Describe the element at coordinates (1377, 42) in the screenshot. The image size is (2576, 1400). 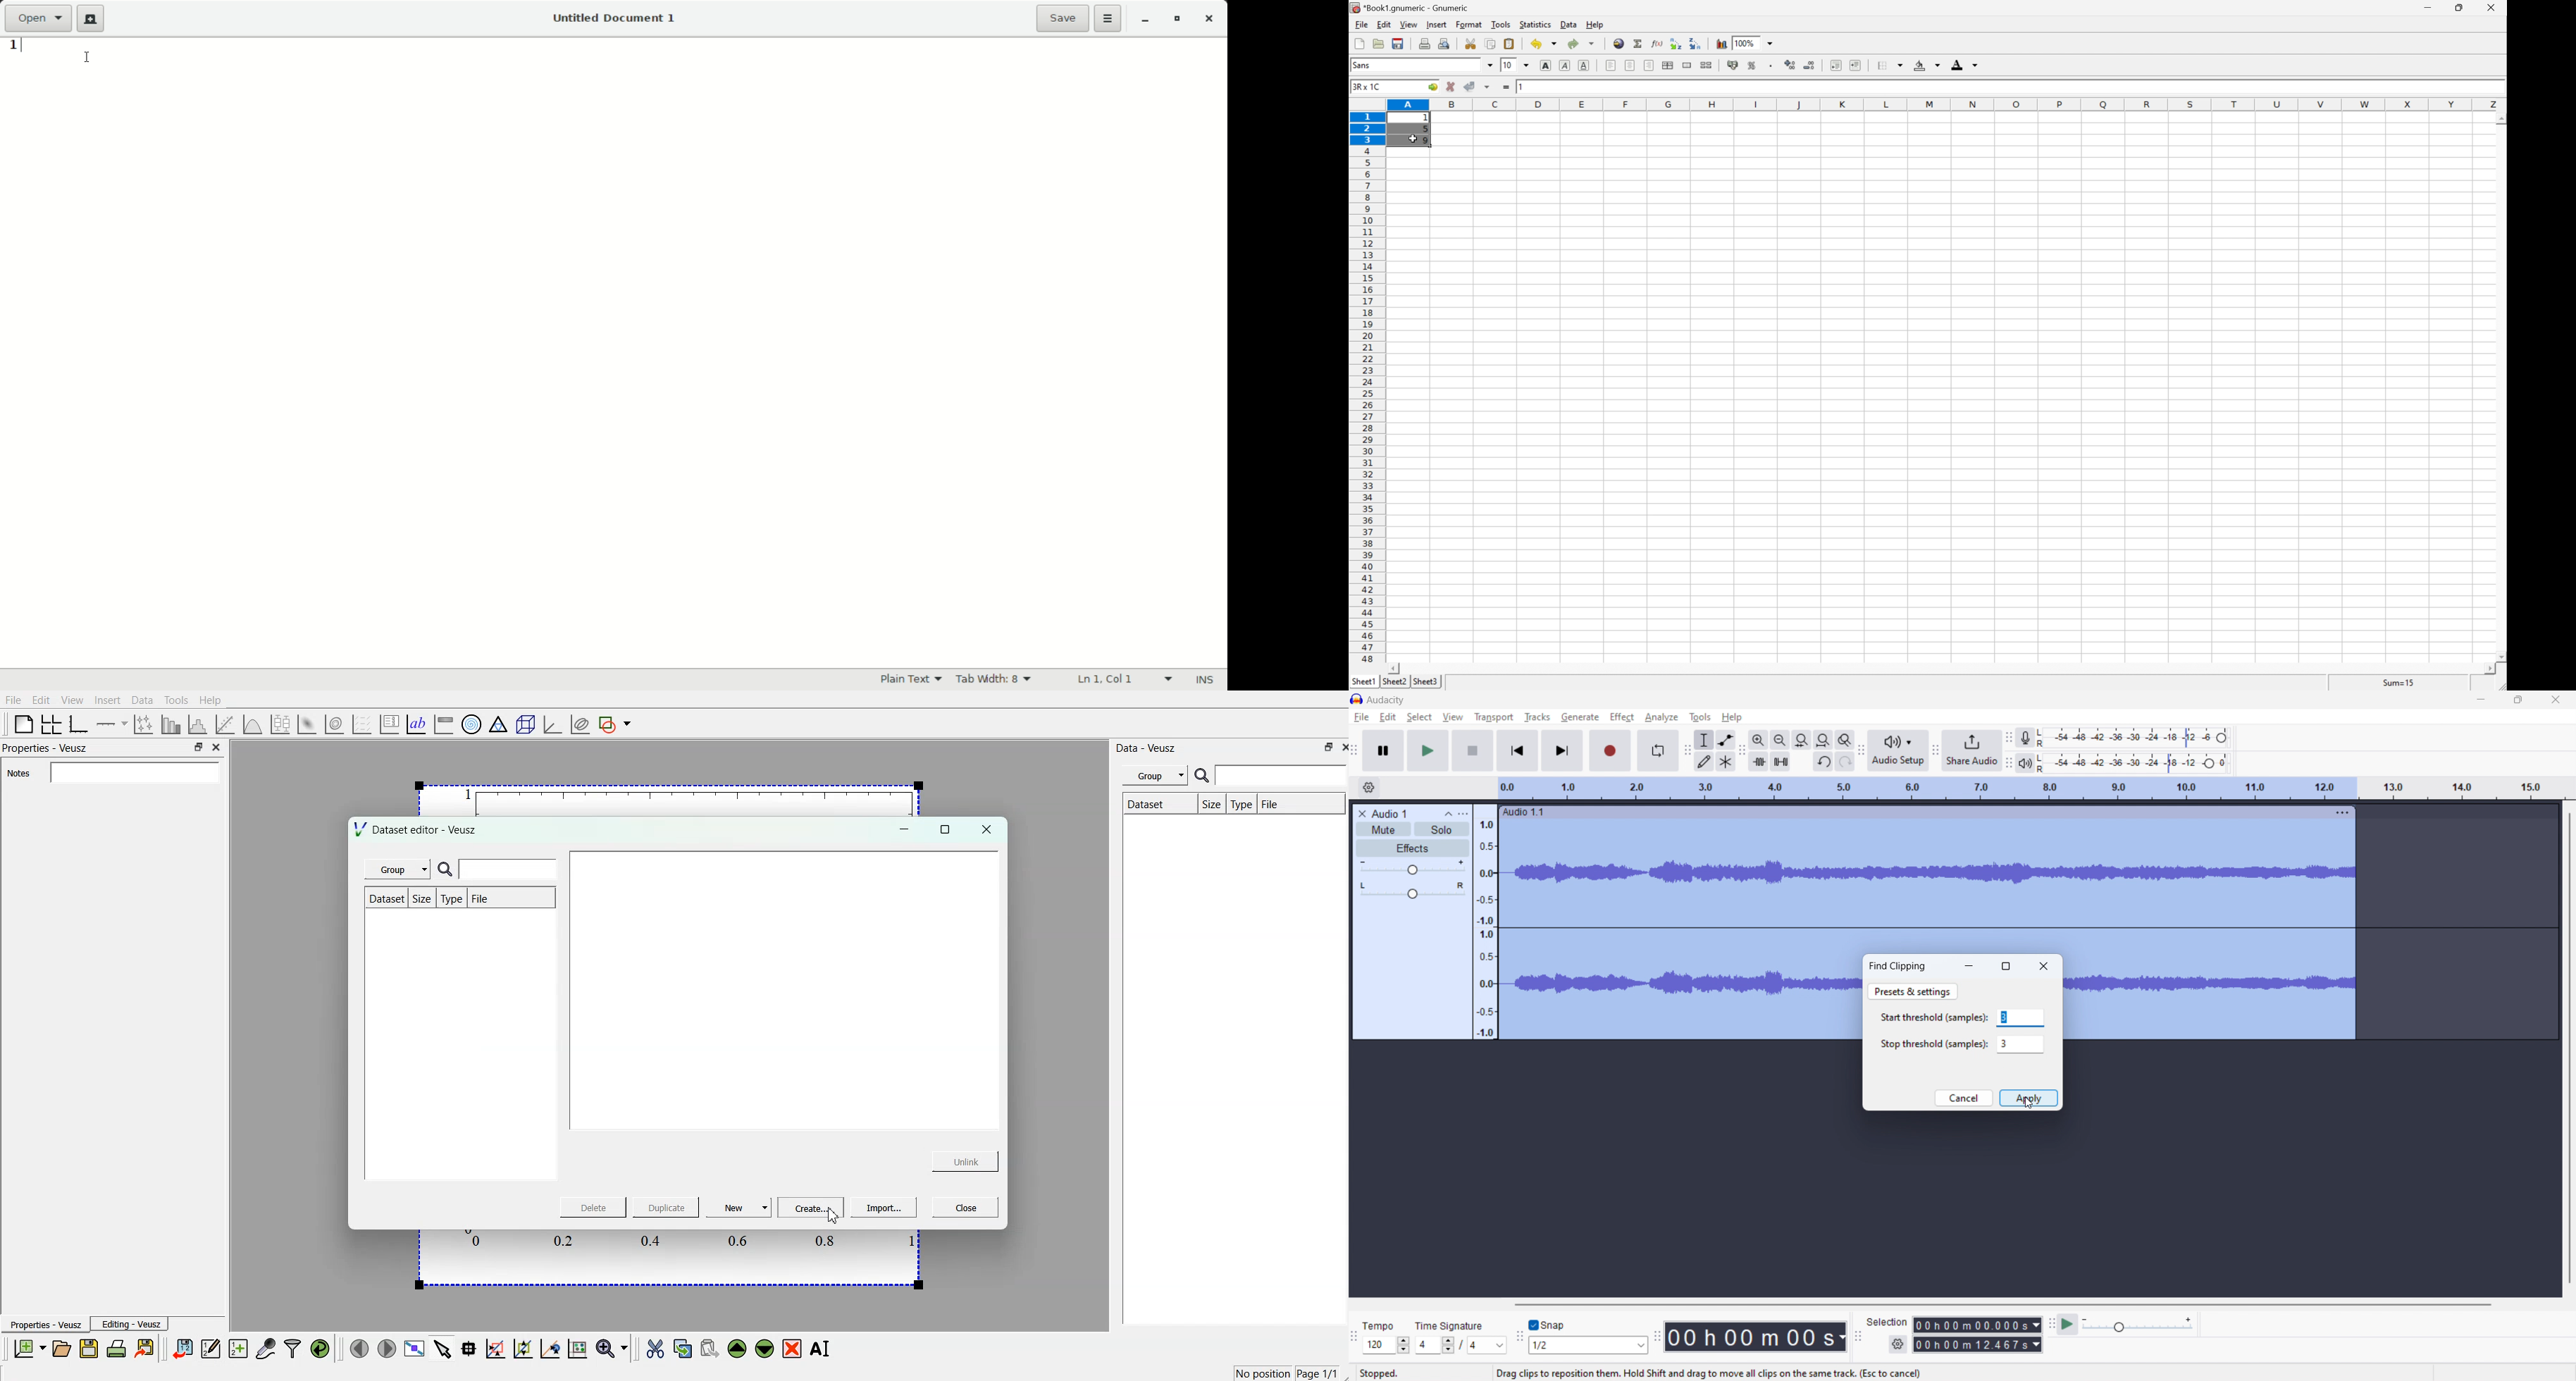
I see `open a file` at that location.